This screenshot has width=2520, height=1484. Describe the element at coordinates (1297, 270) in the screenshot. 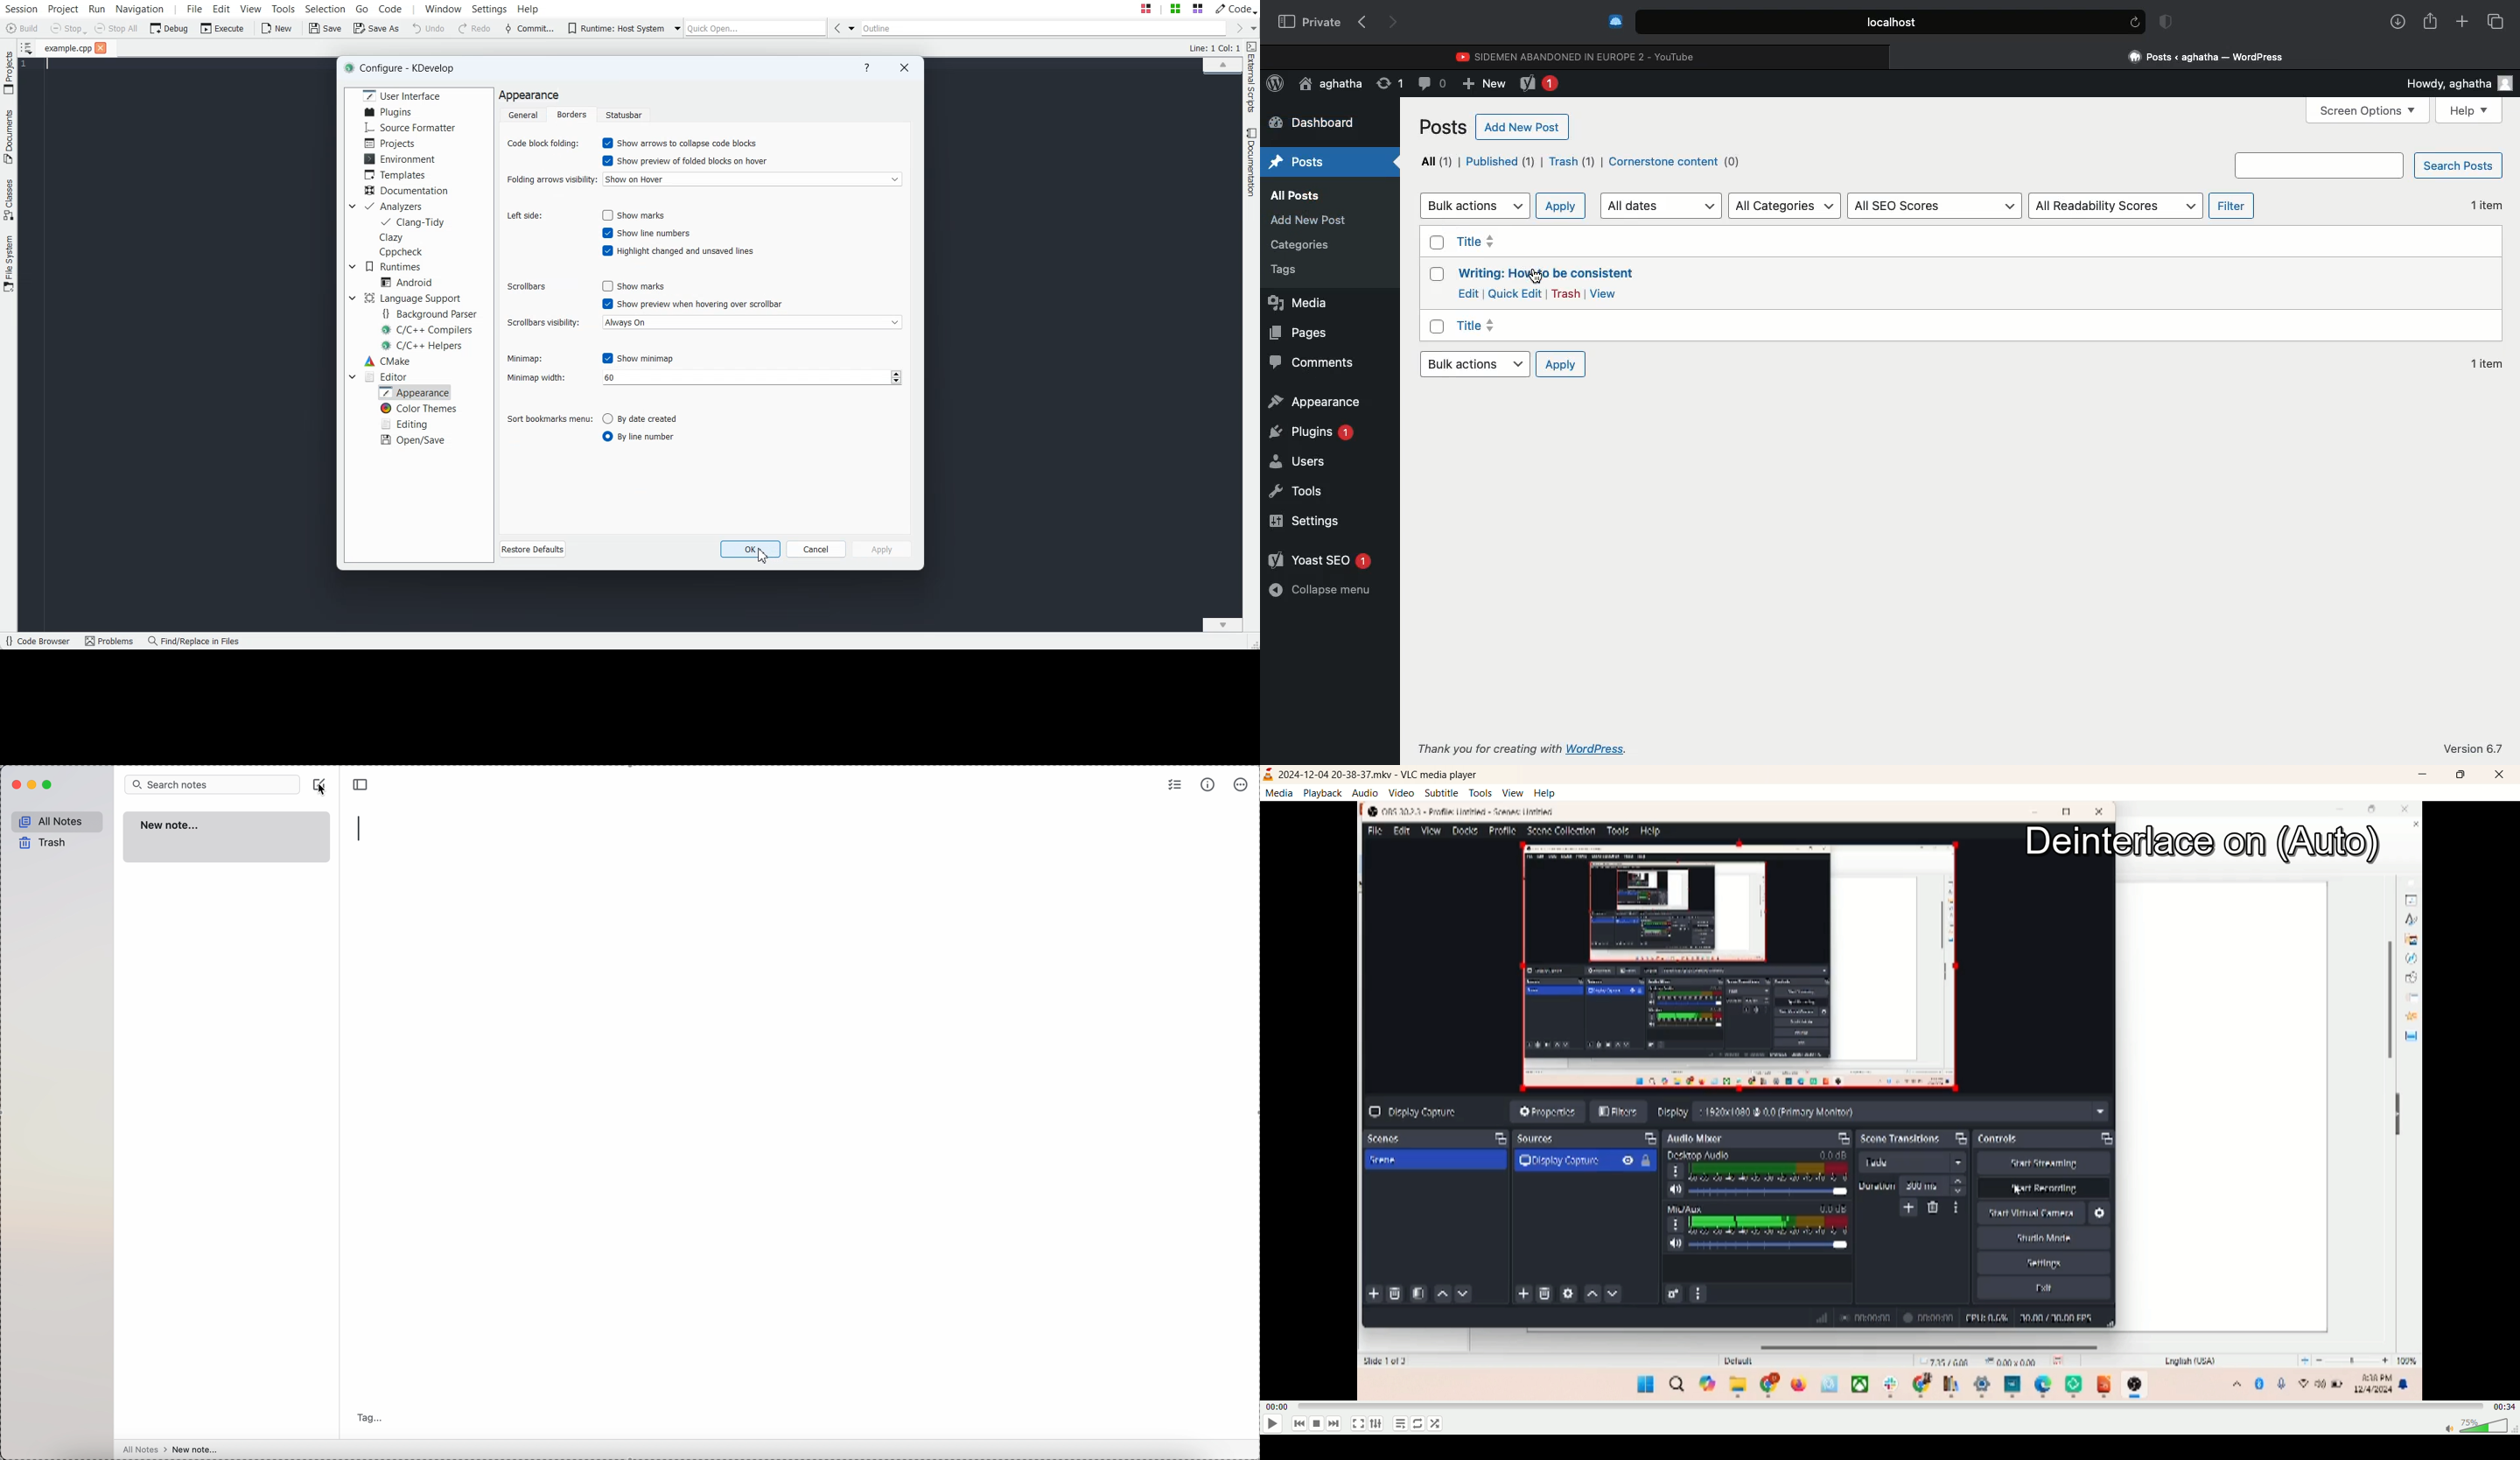

I see `tags` at that location.